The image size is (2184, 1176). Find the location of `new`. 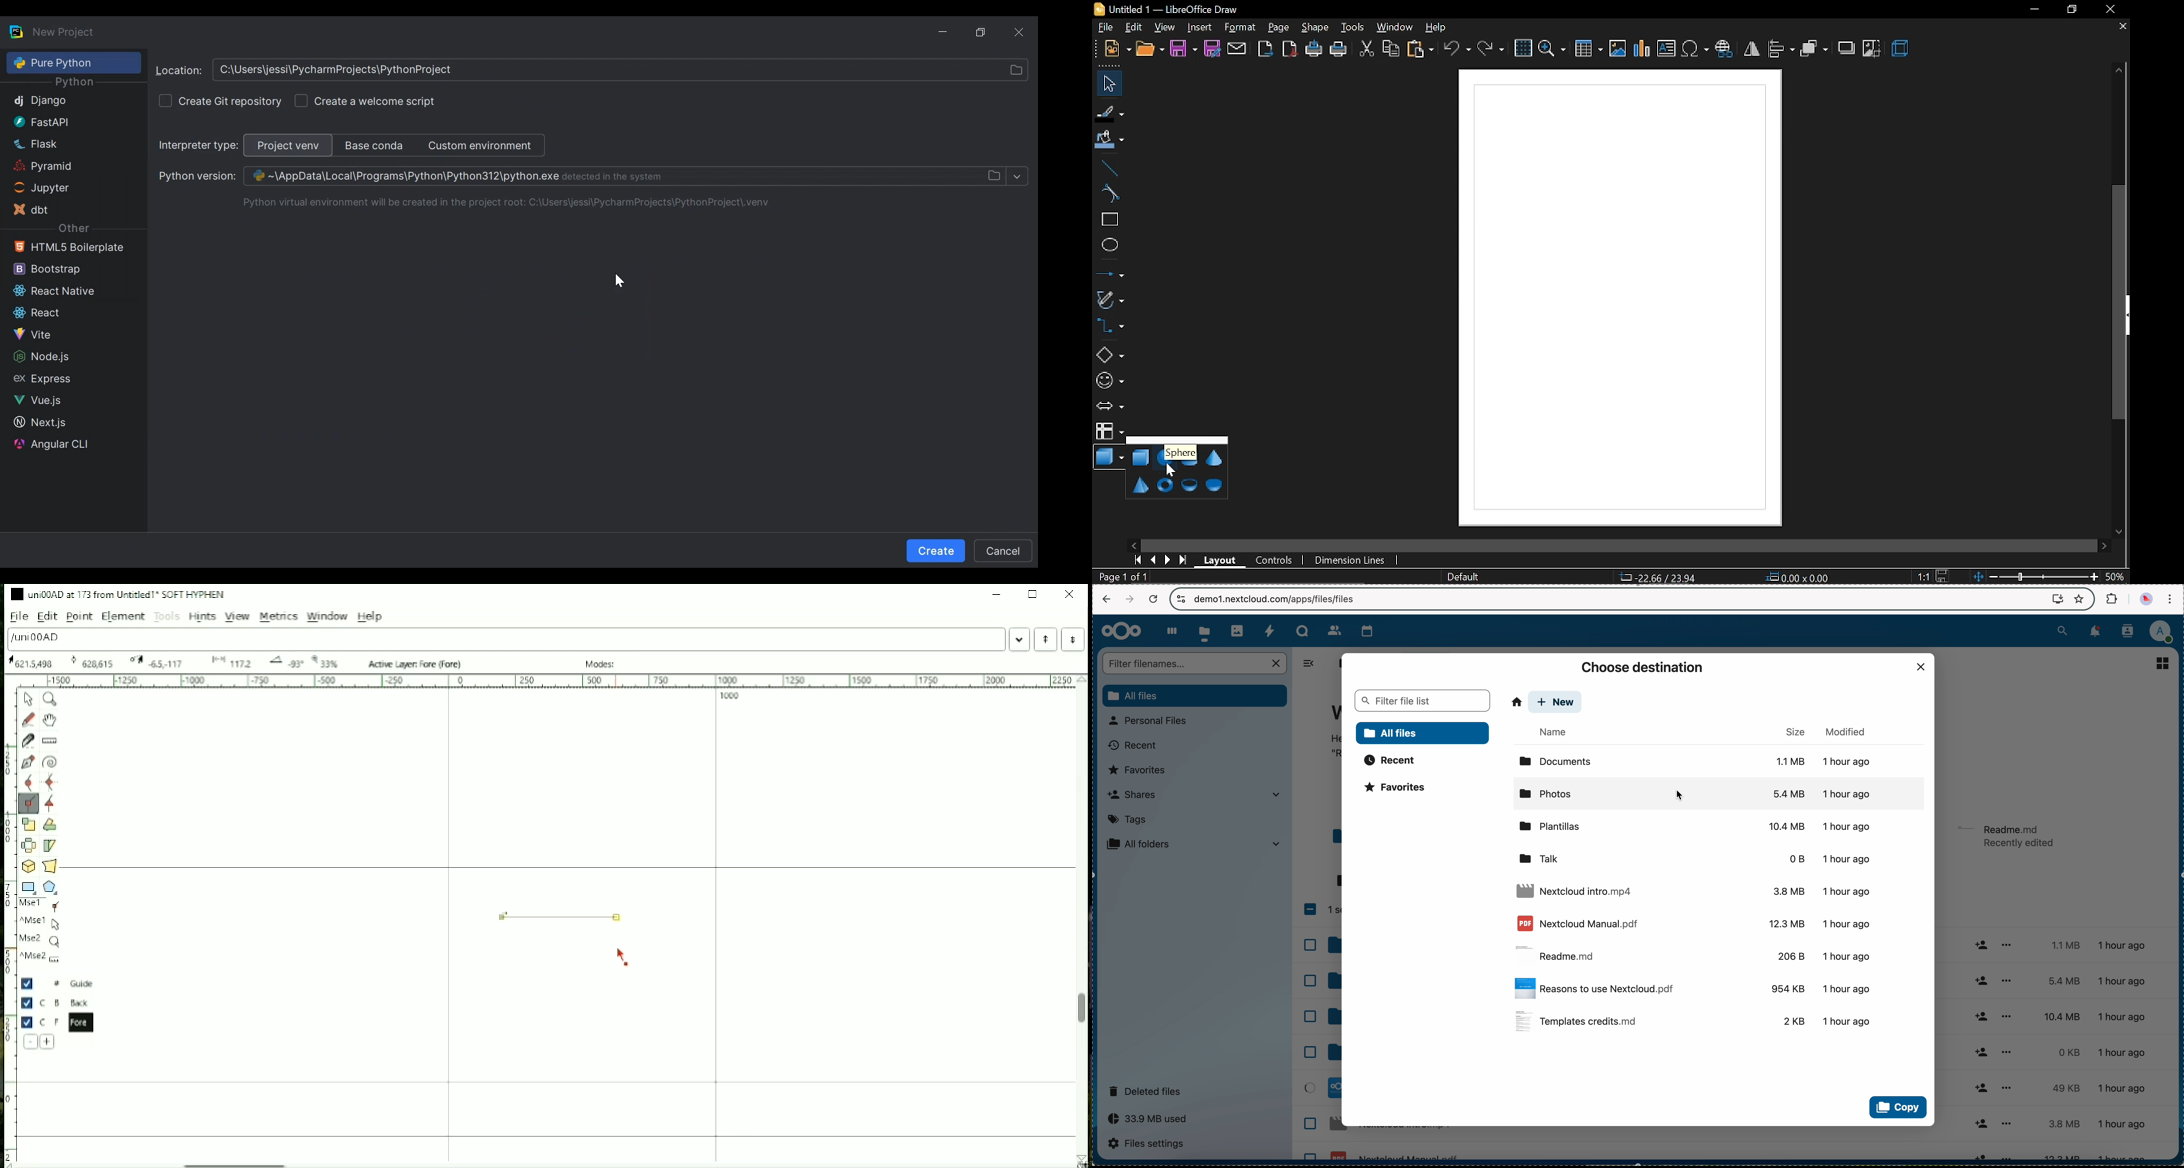

new is located at coordinates (1116, 49).